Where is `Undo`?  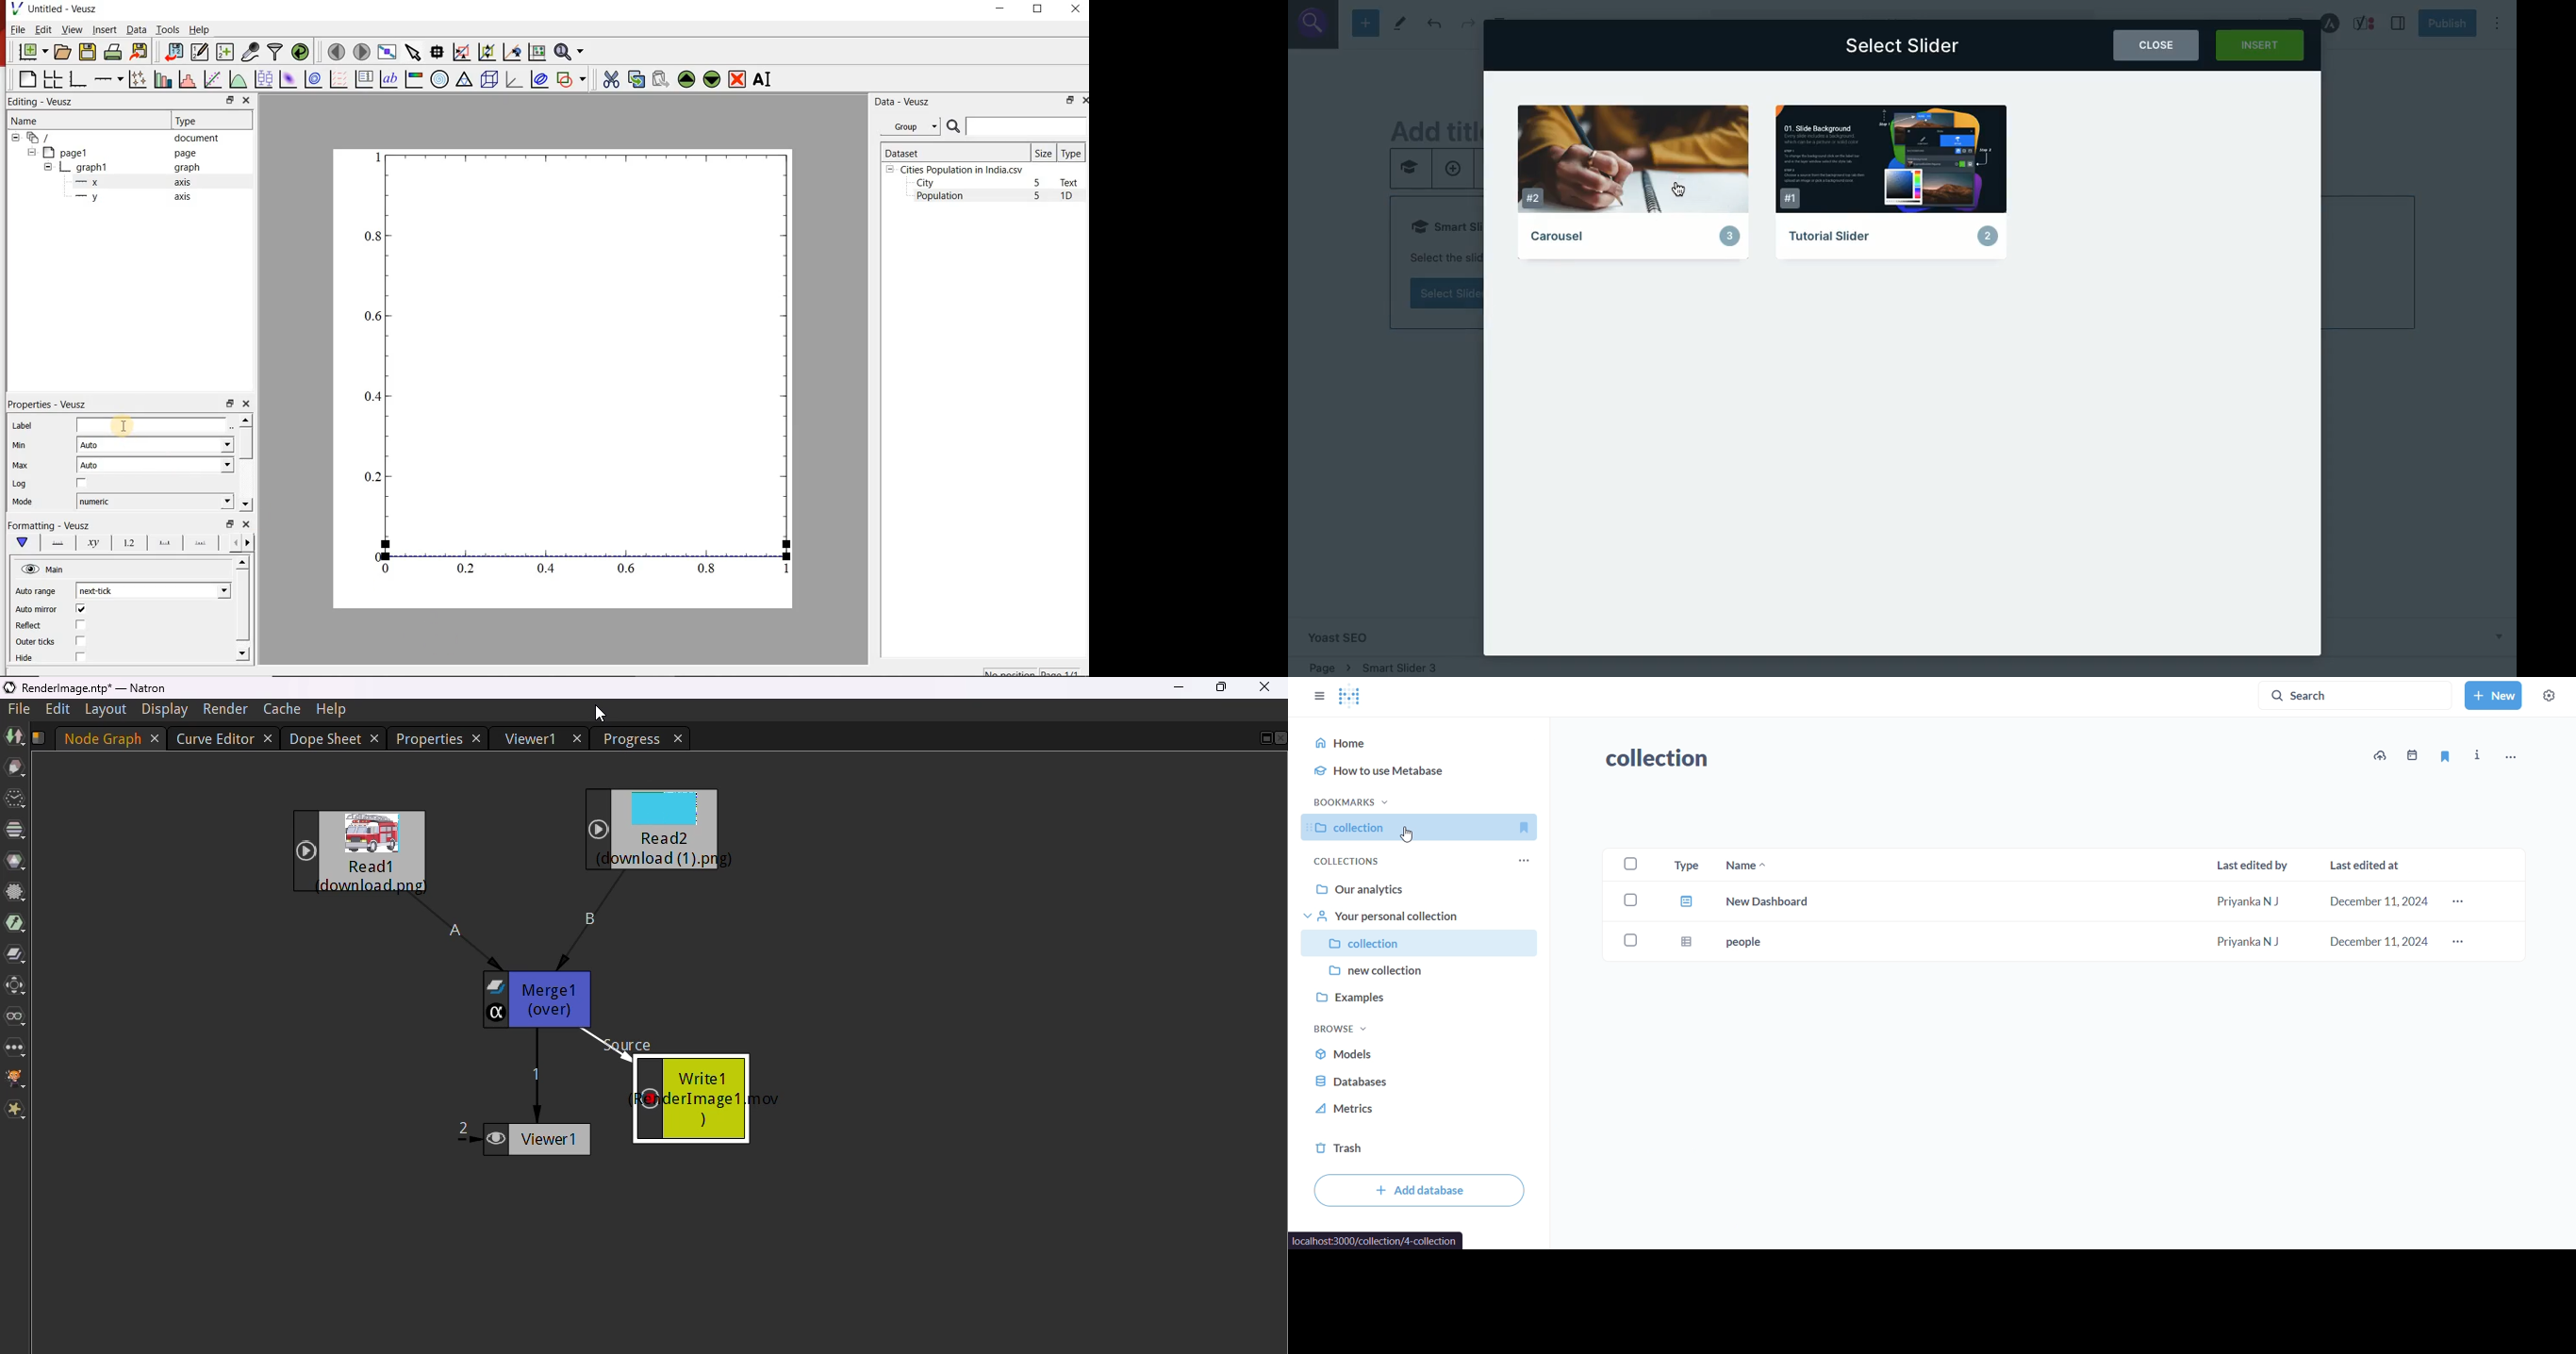 Undo is located at coordinates (1434, 23).